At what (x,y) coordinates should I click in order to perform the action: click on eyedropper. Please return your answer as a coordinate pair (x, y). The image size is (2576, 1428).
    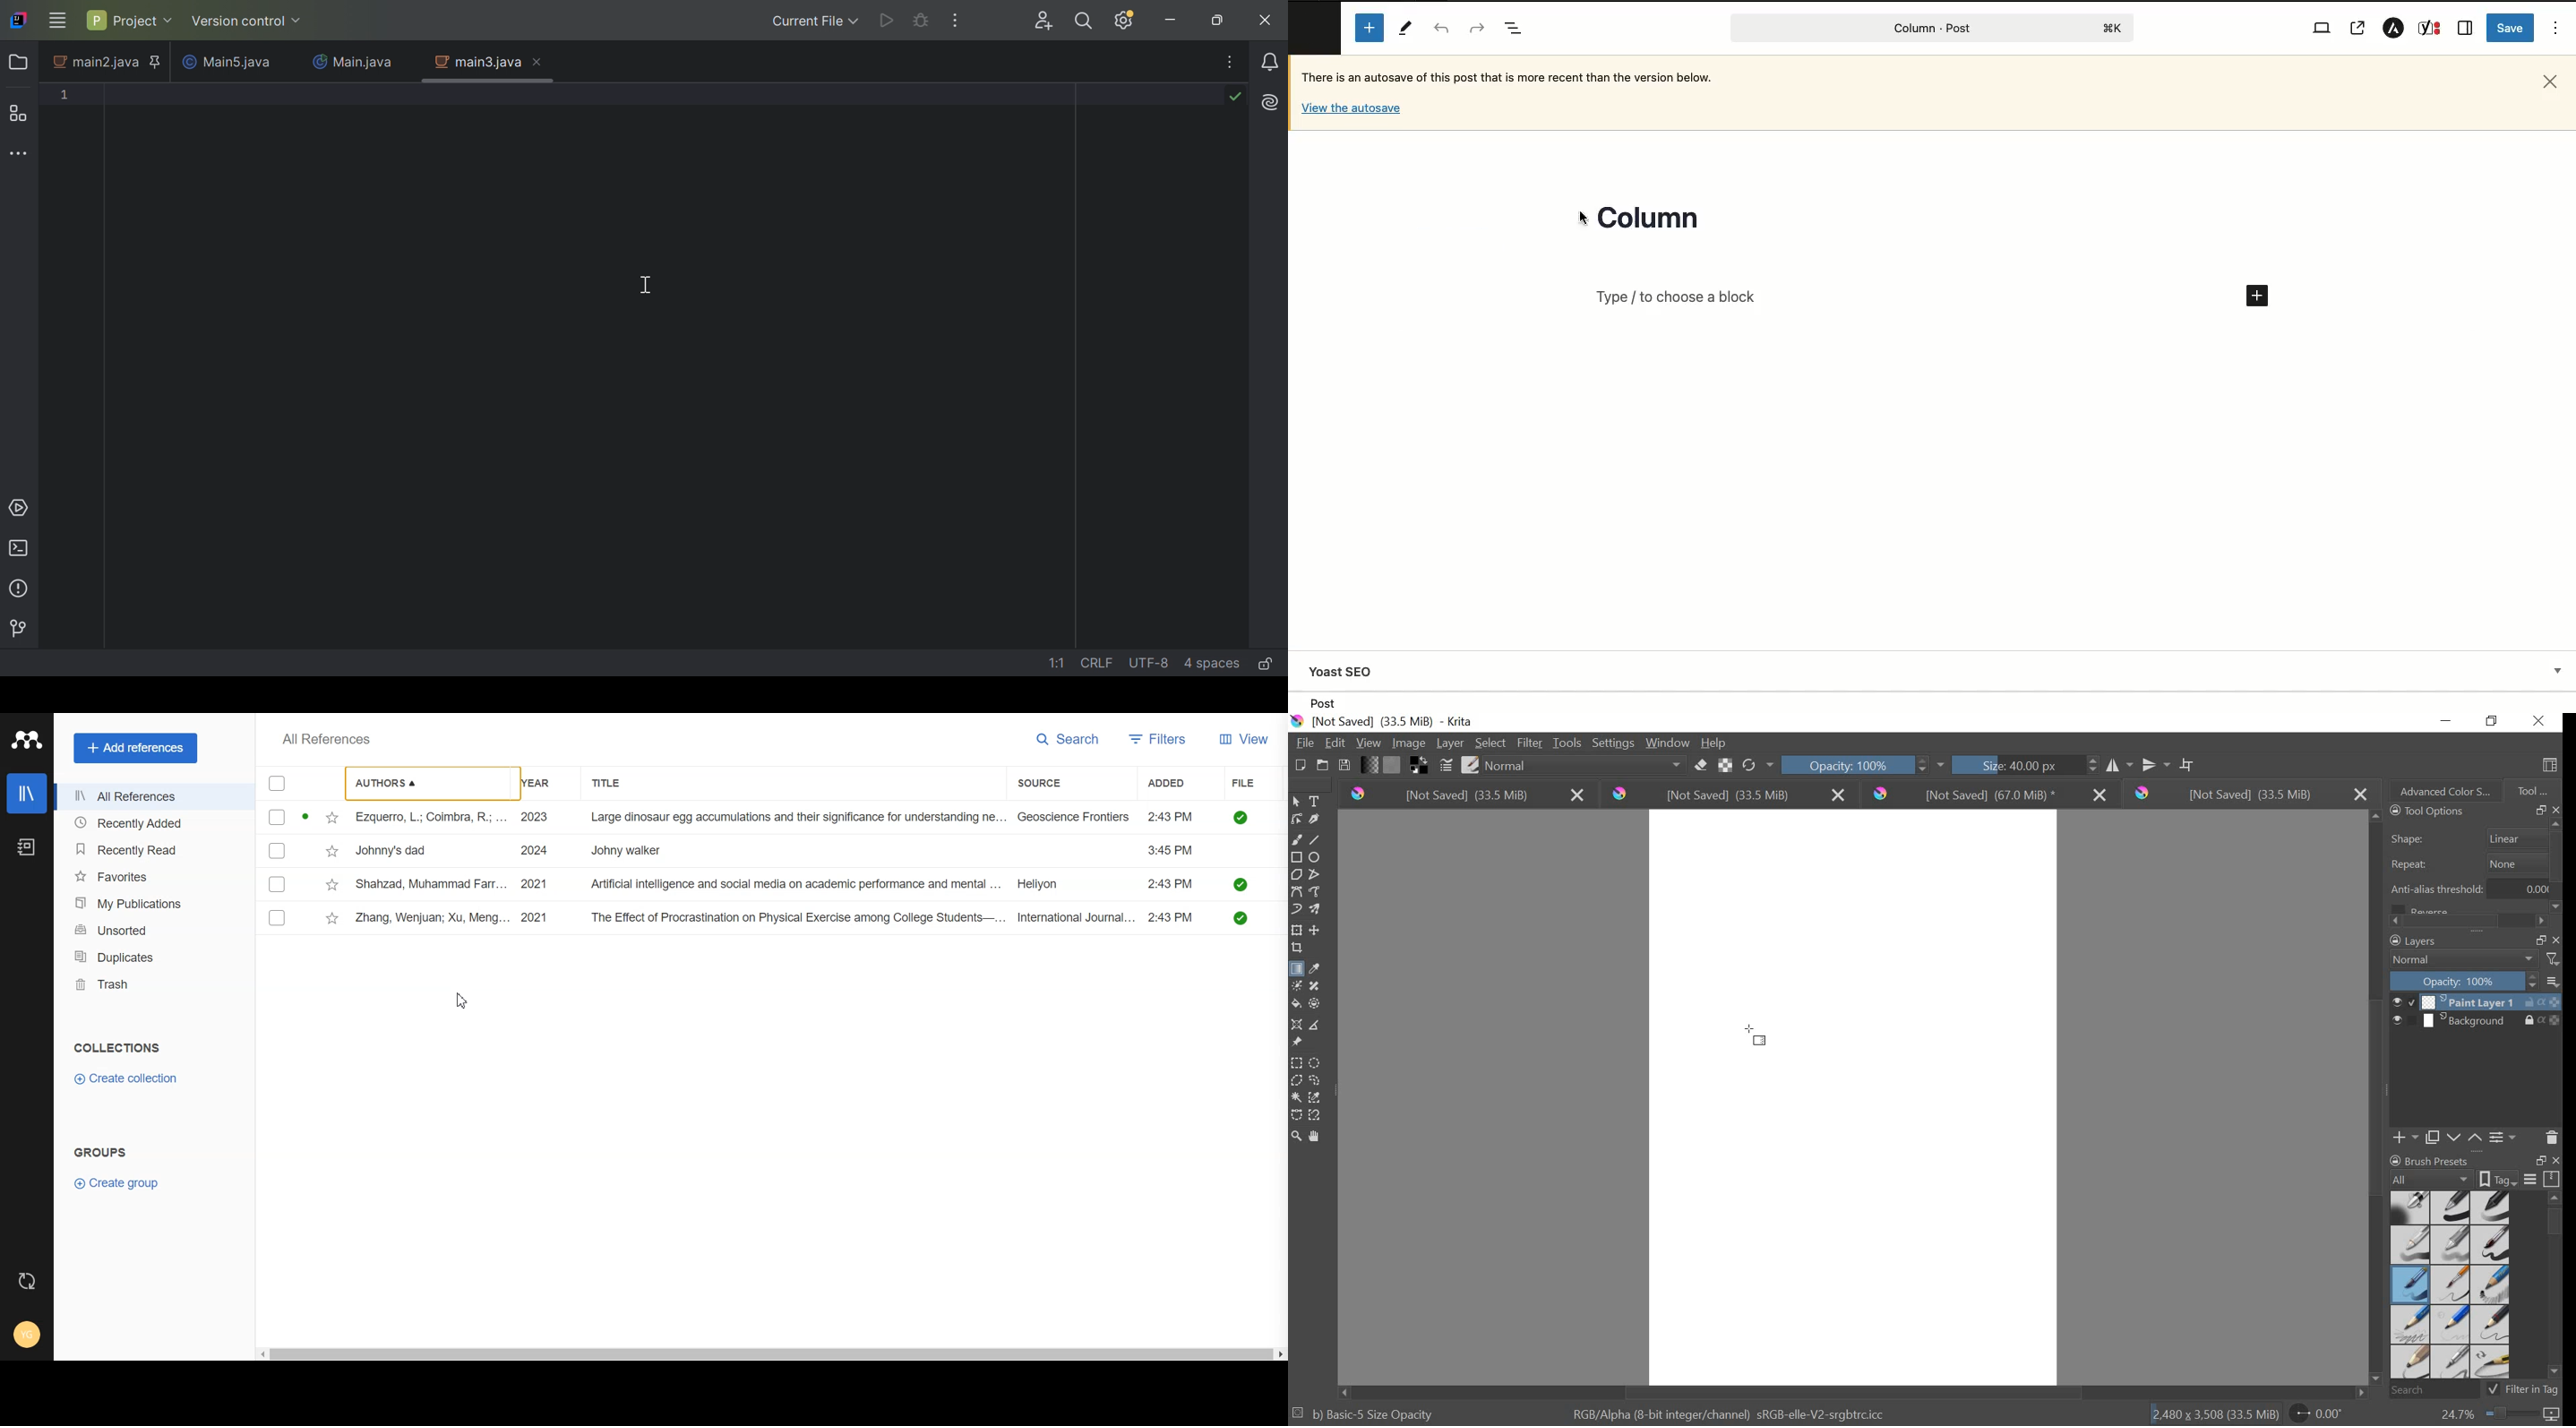
    Looking at the image, I should click on (1317, 968).